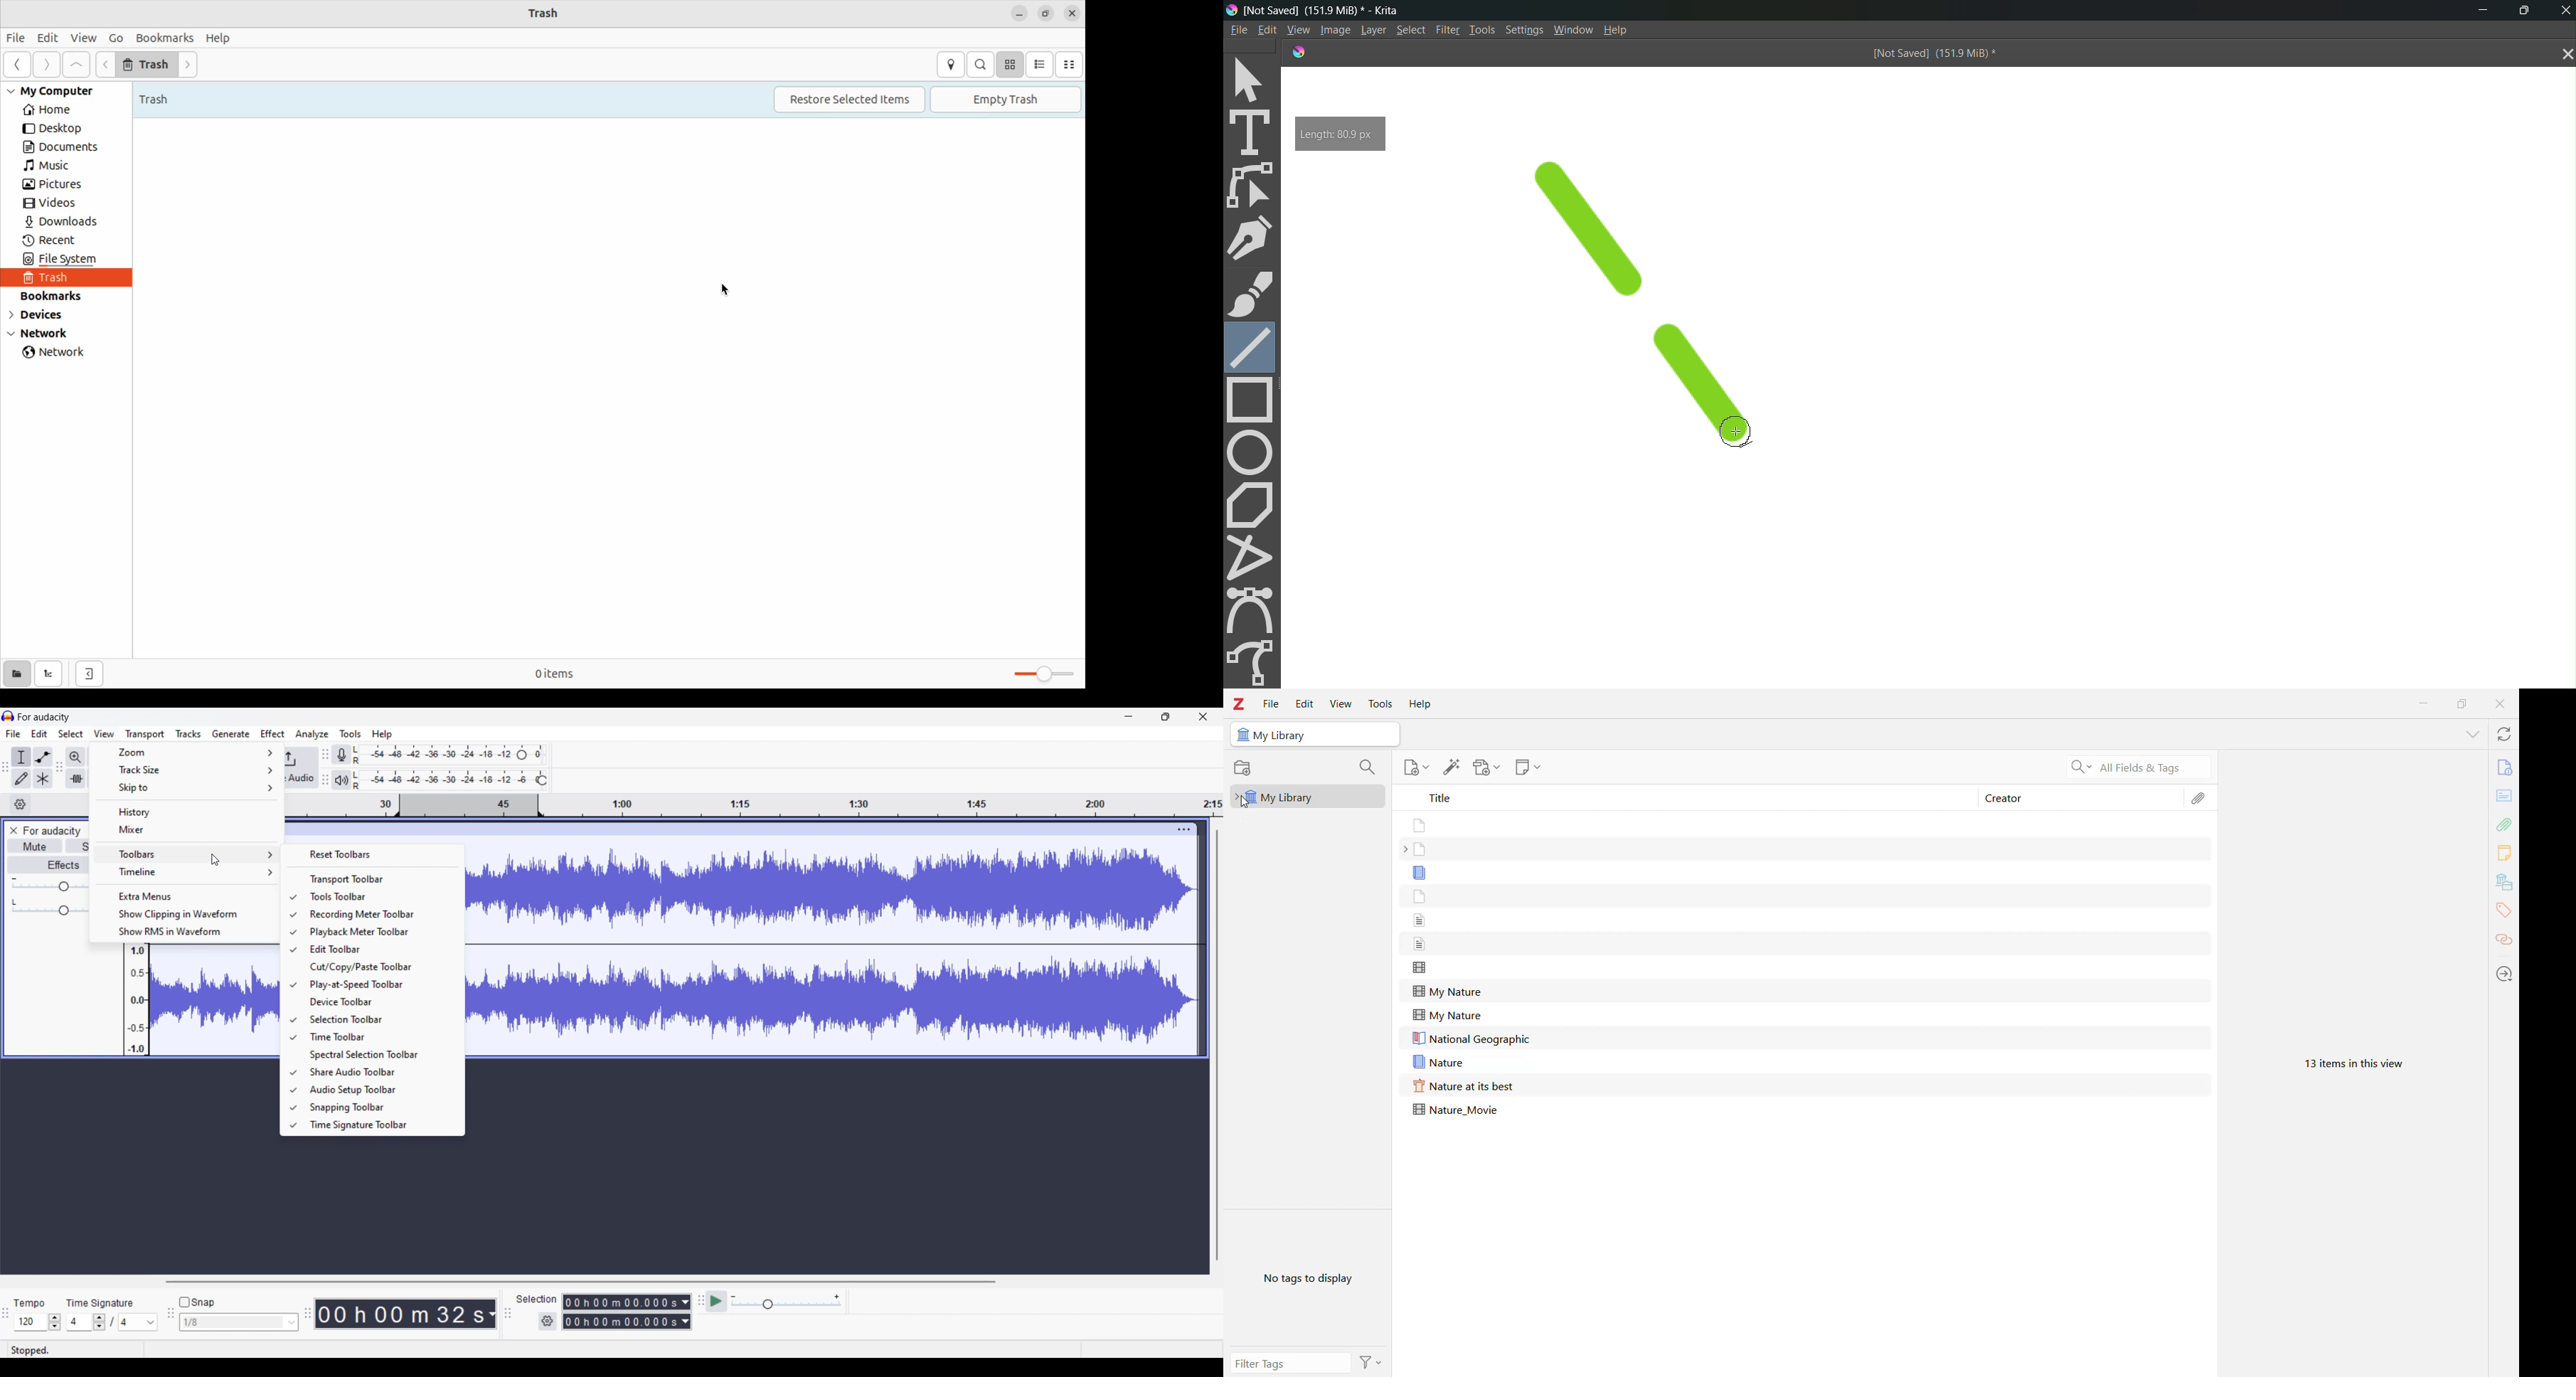  Describe the element at coordinates (1426, 944) in the screenshot. I see `Without title file` at that location.